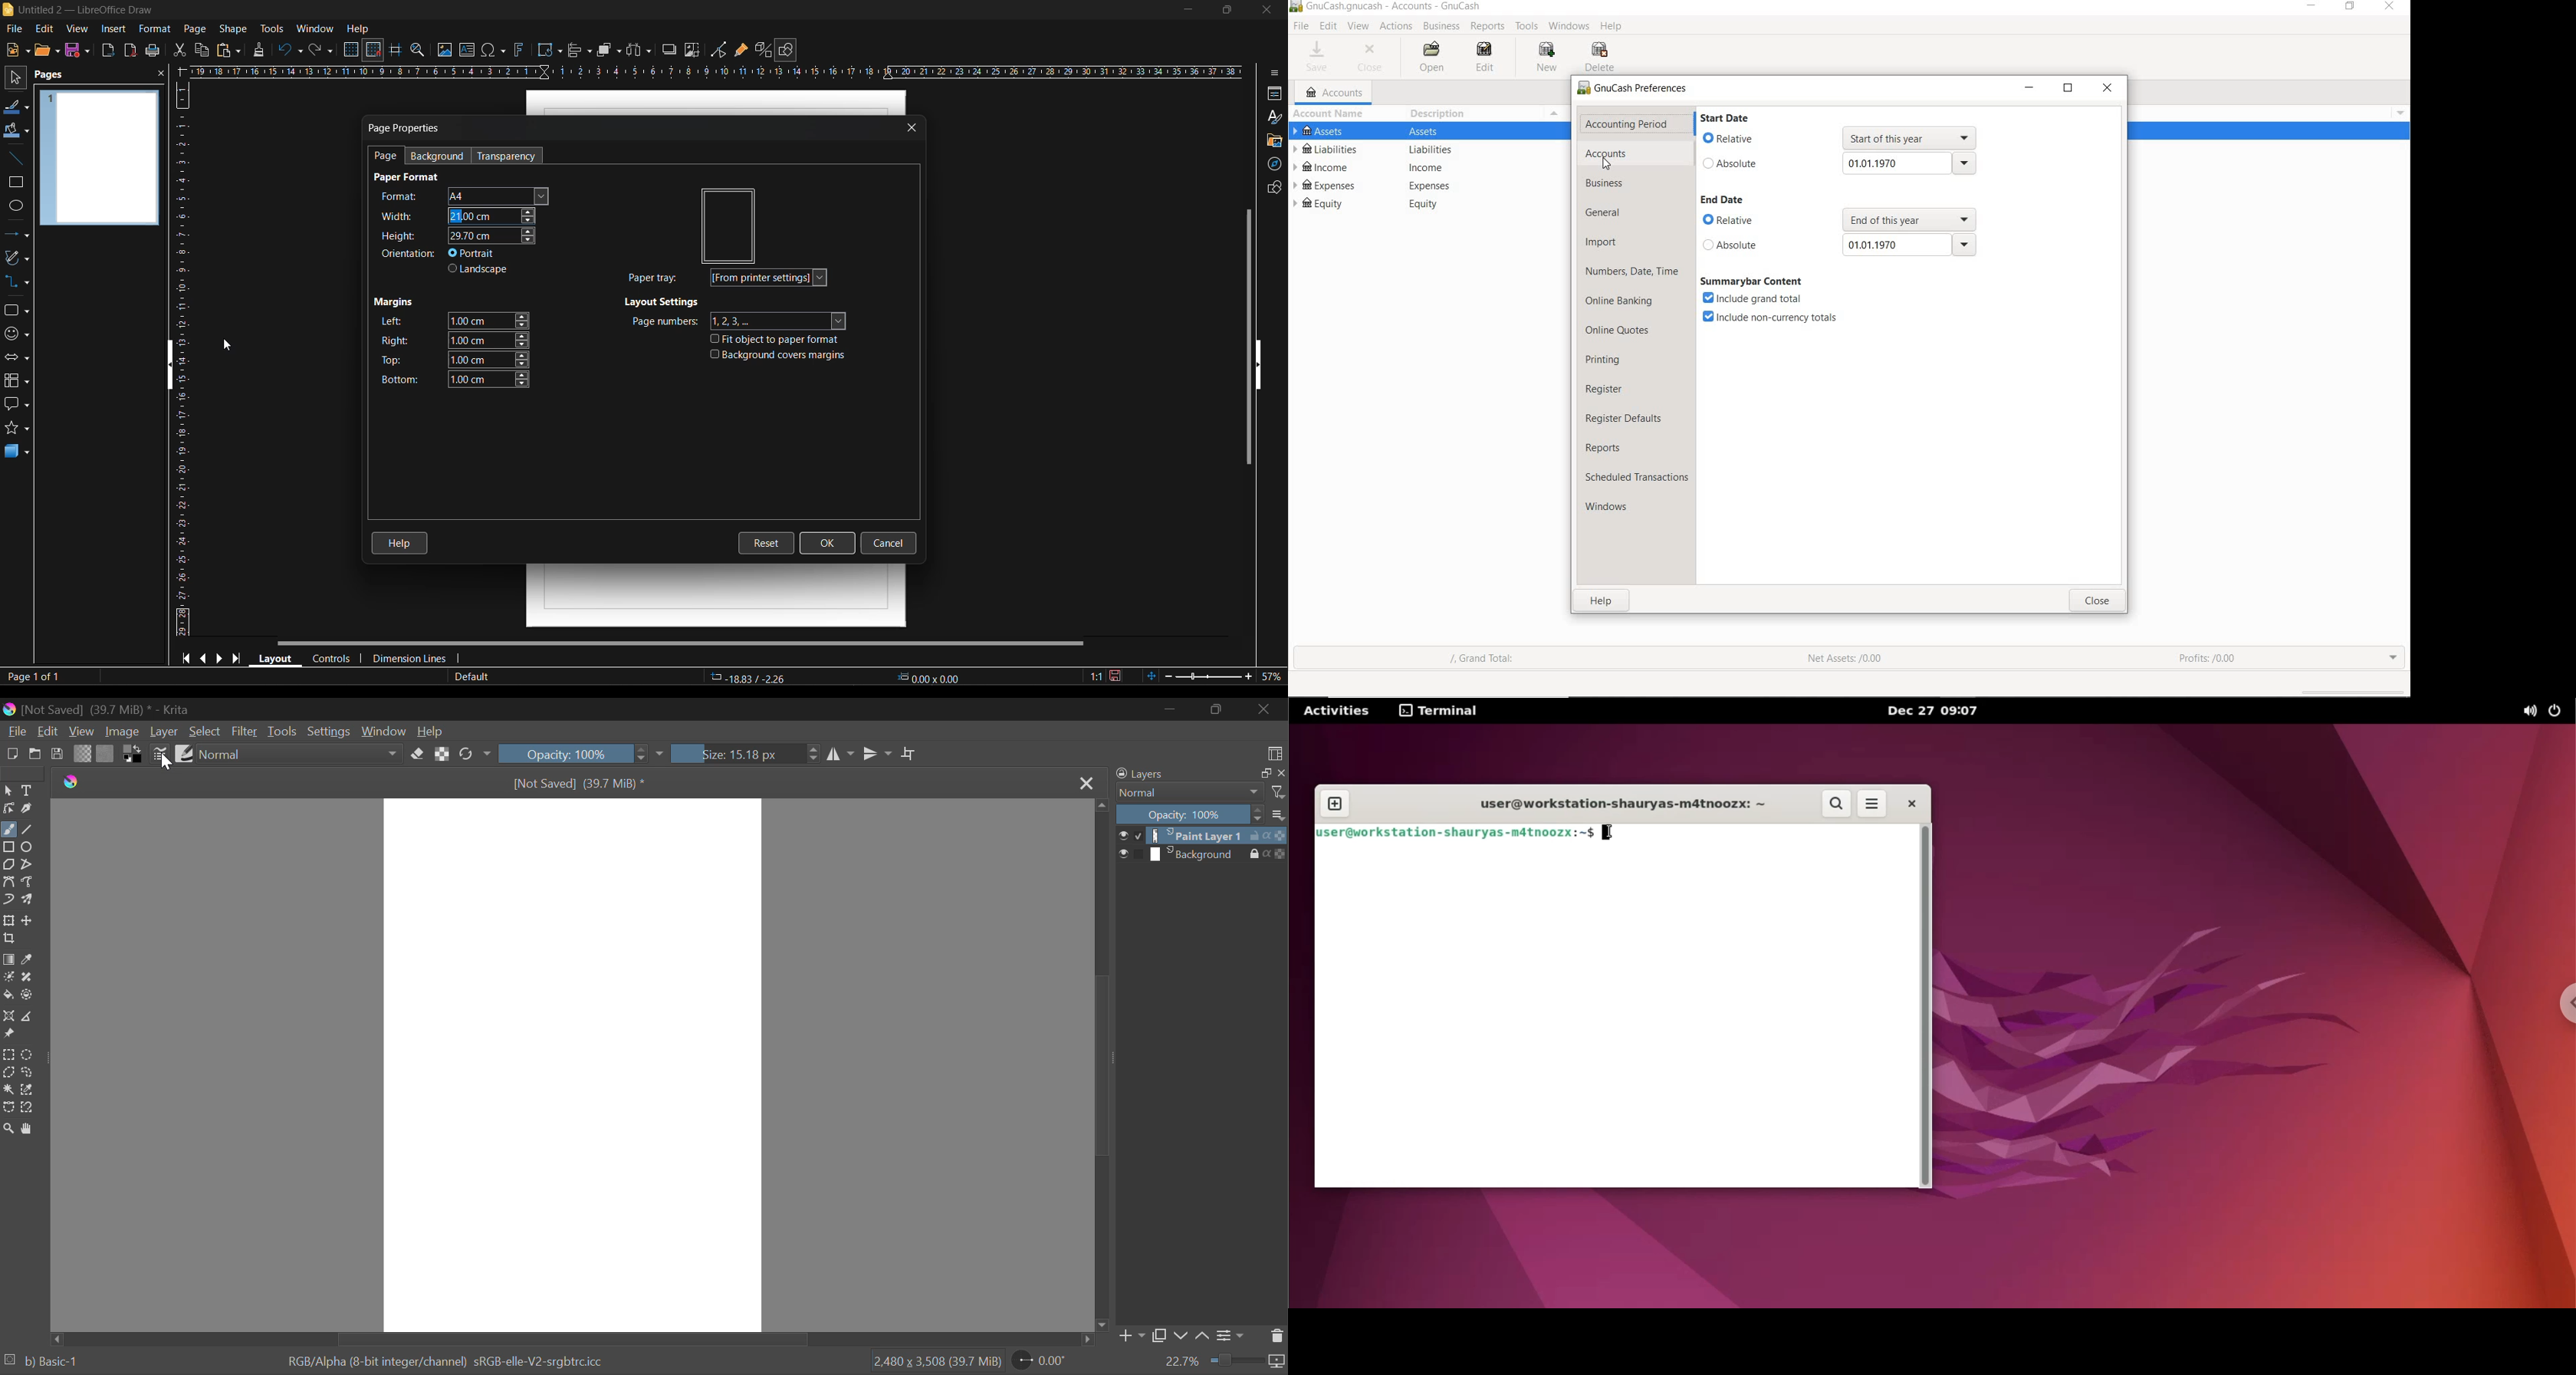 The width and height of the screenshot is (2576, 1400). What do you see at coordinates (570, 1339) in the screenshot?
I see `Scroll Bar` at bounding box center [570, 1339].